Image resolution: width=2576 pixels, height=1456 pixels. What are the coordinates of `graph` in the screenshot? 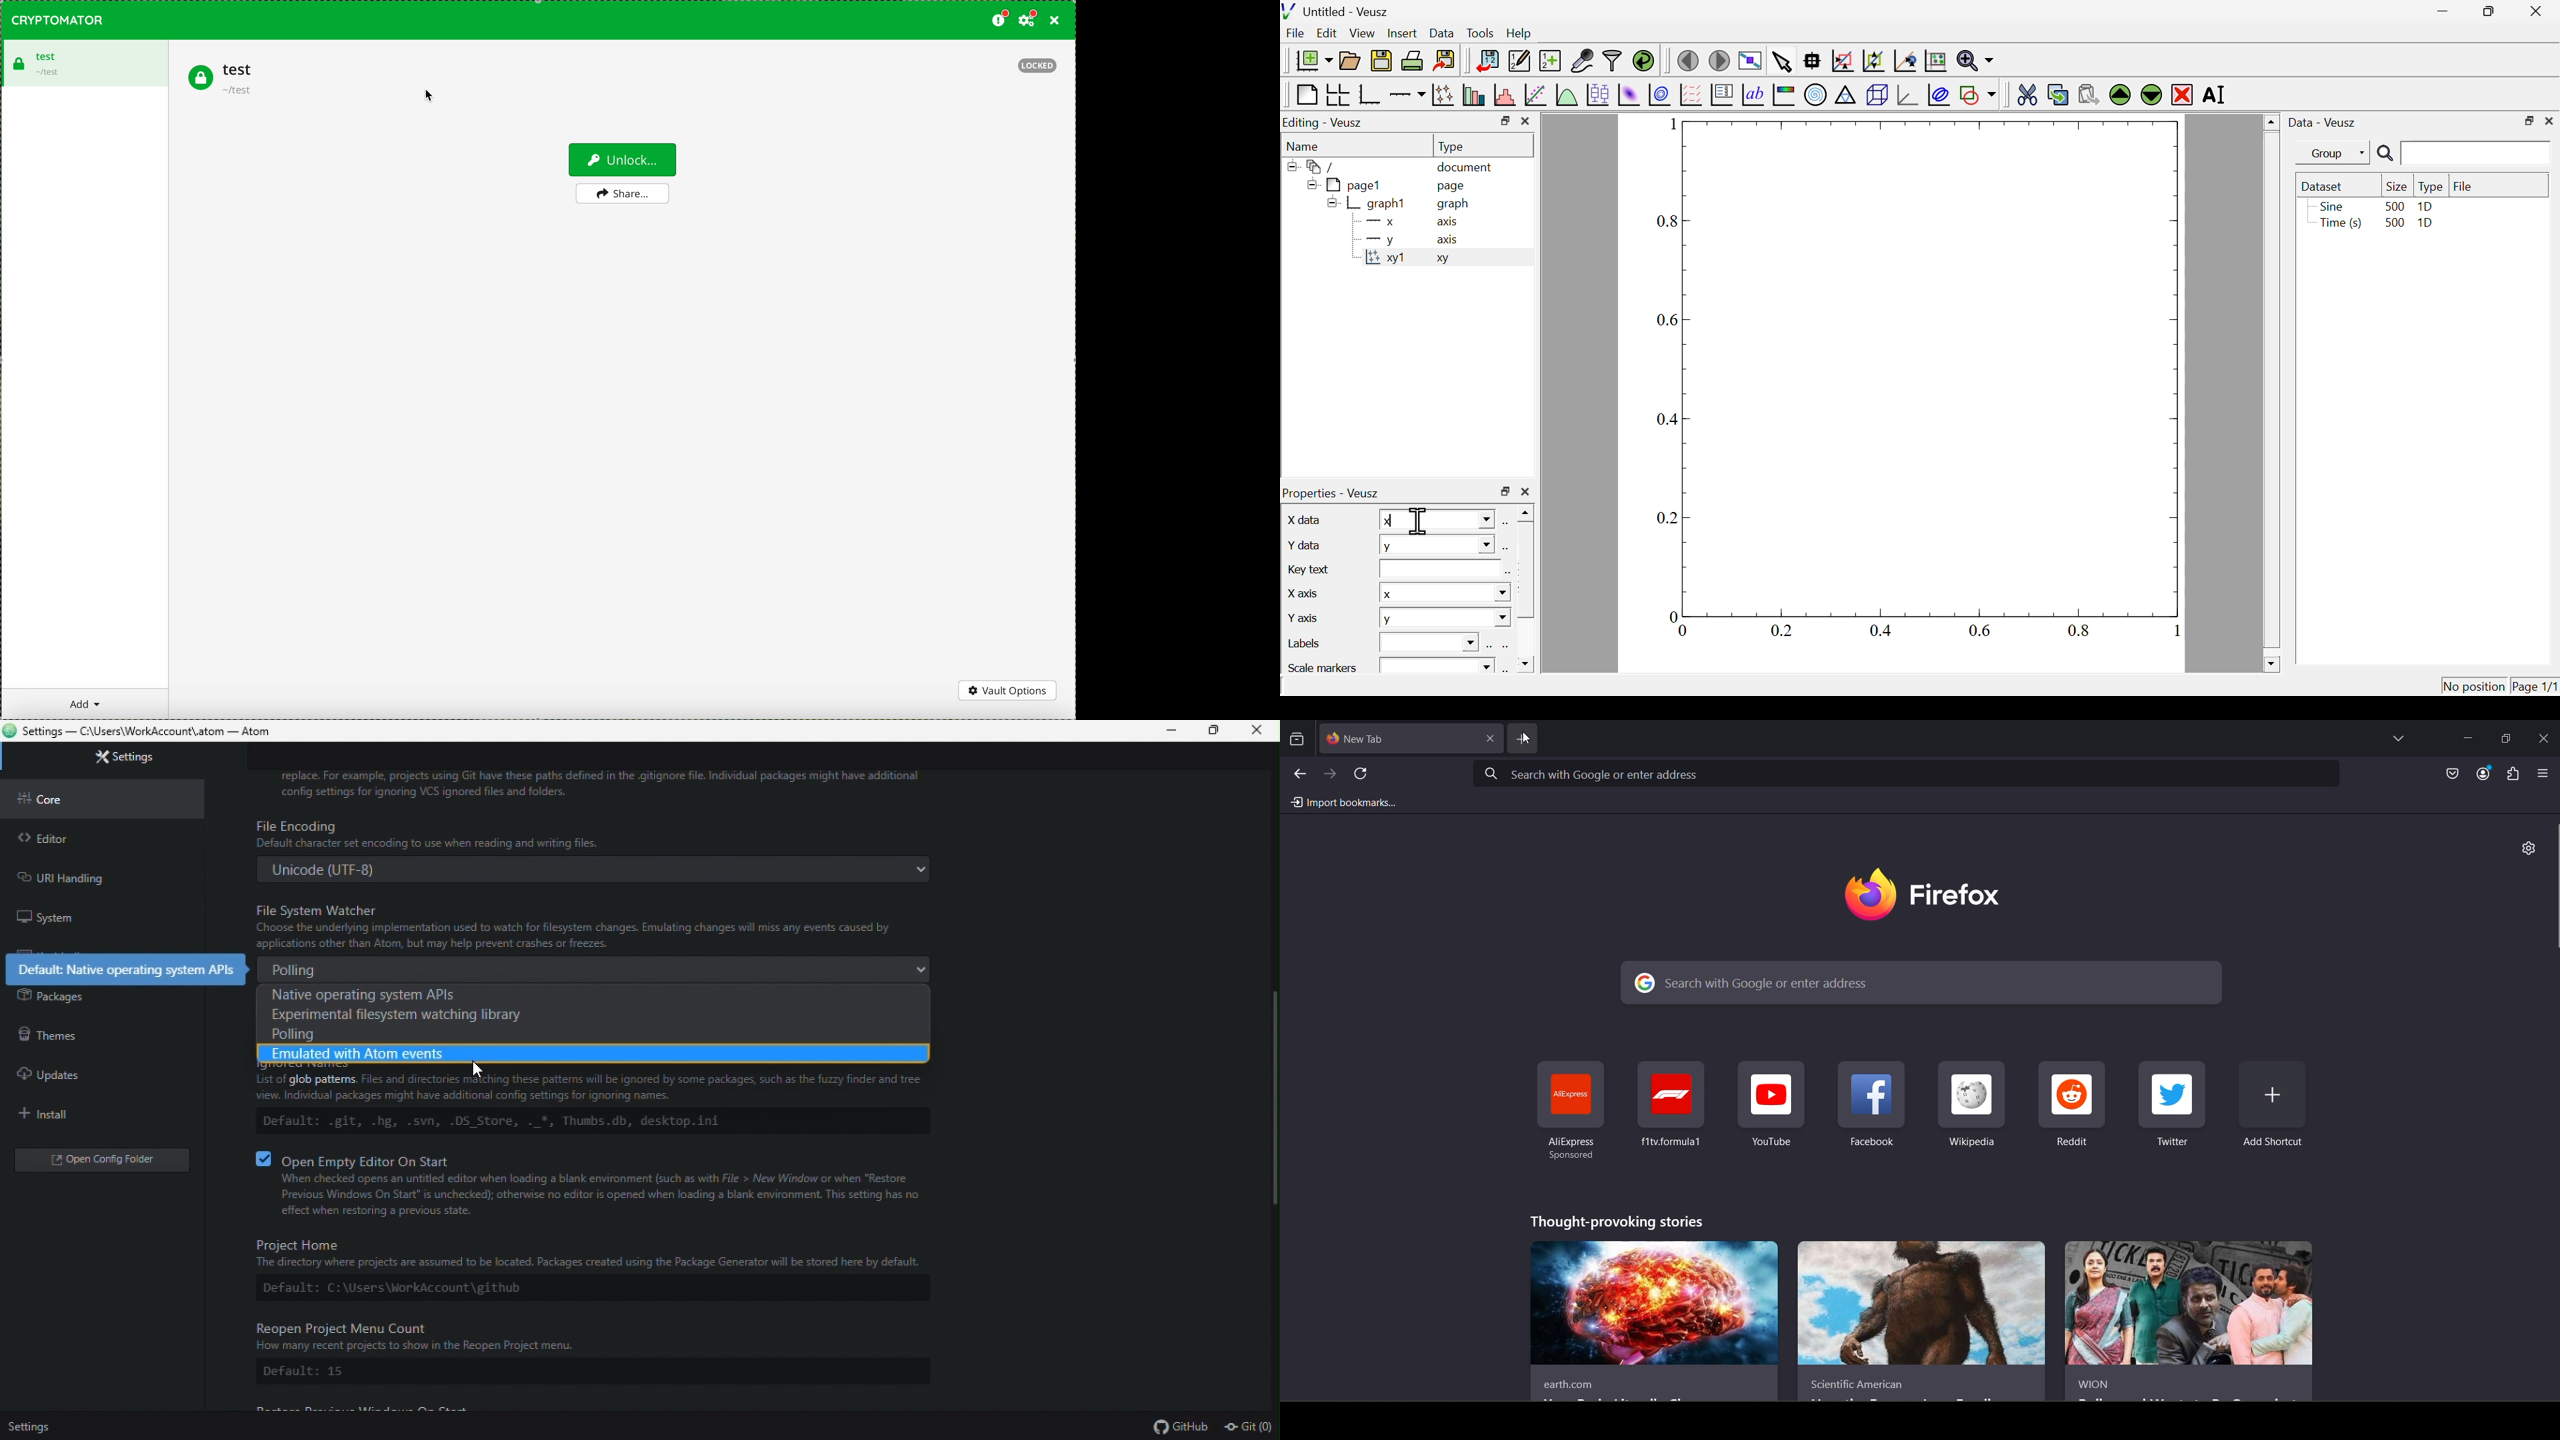 It's located at (1453, 204).